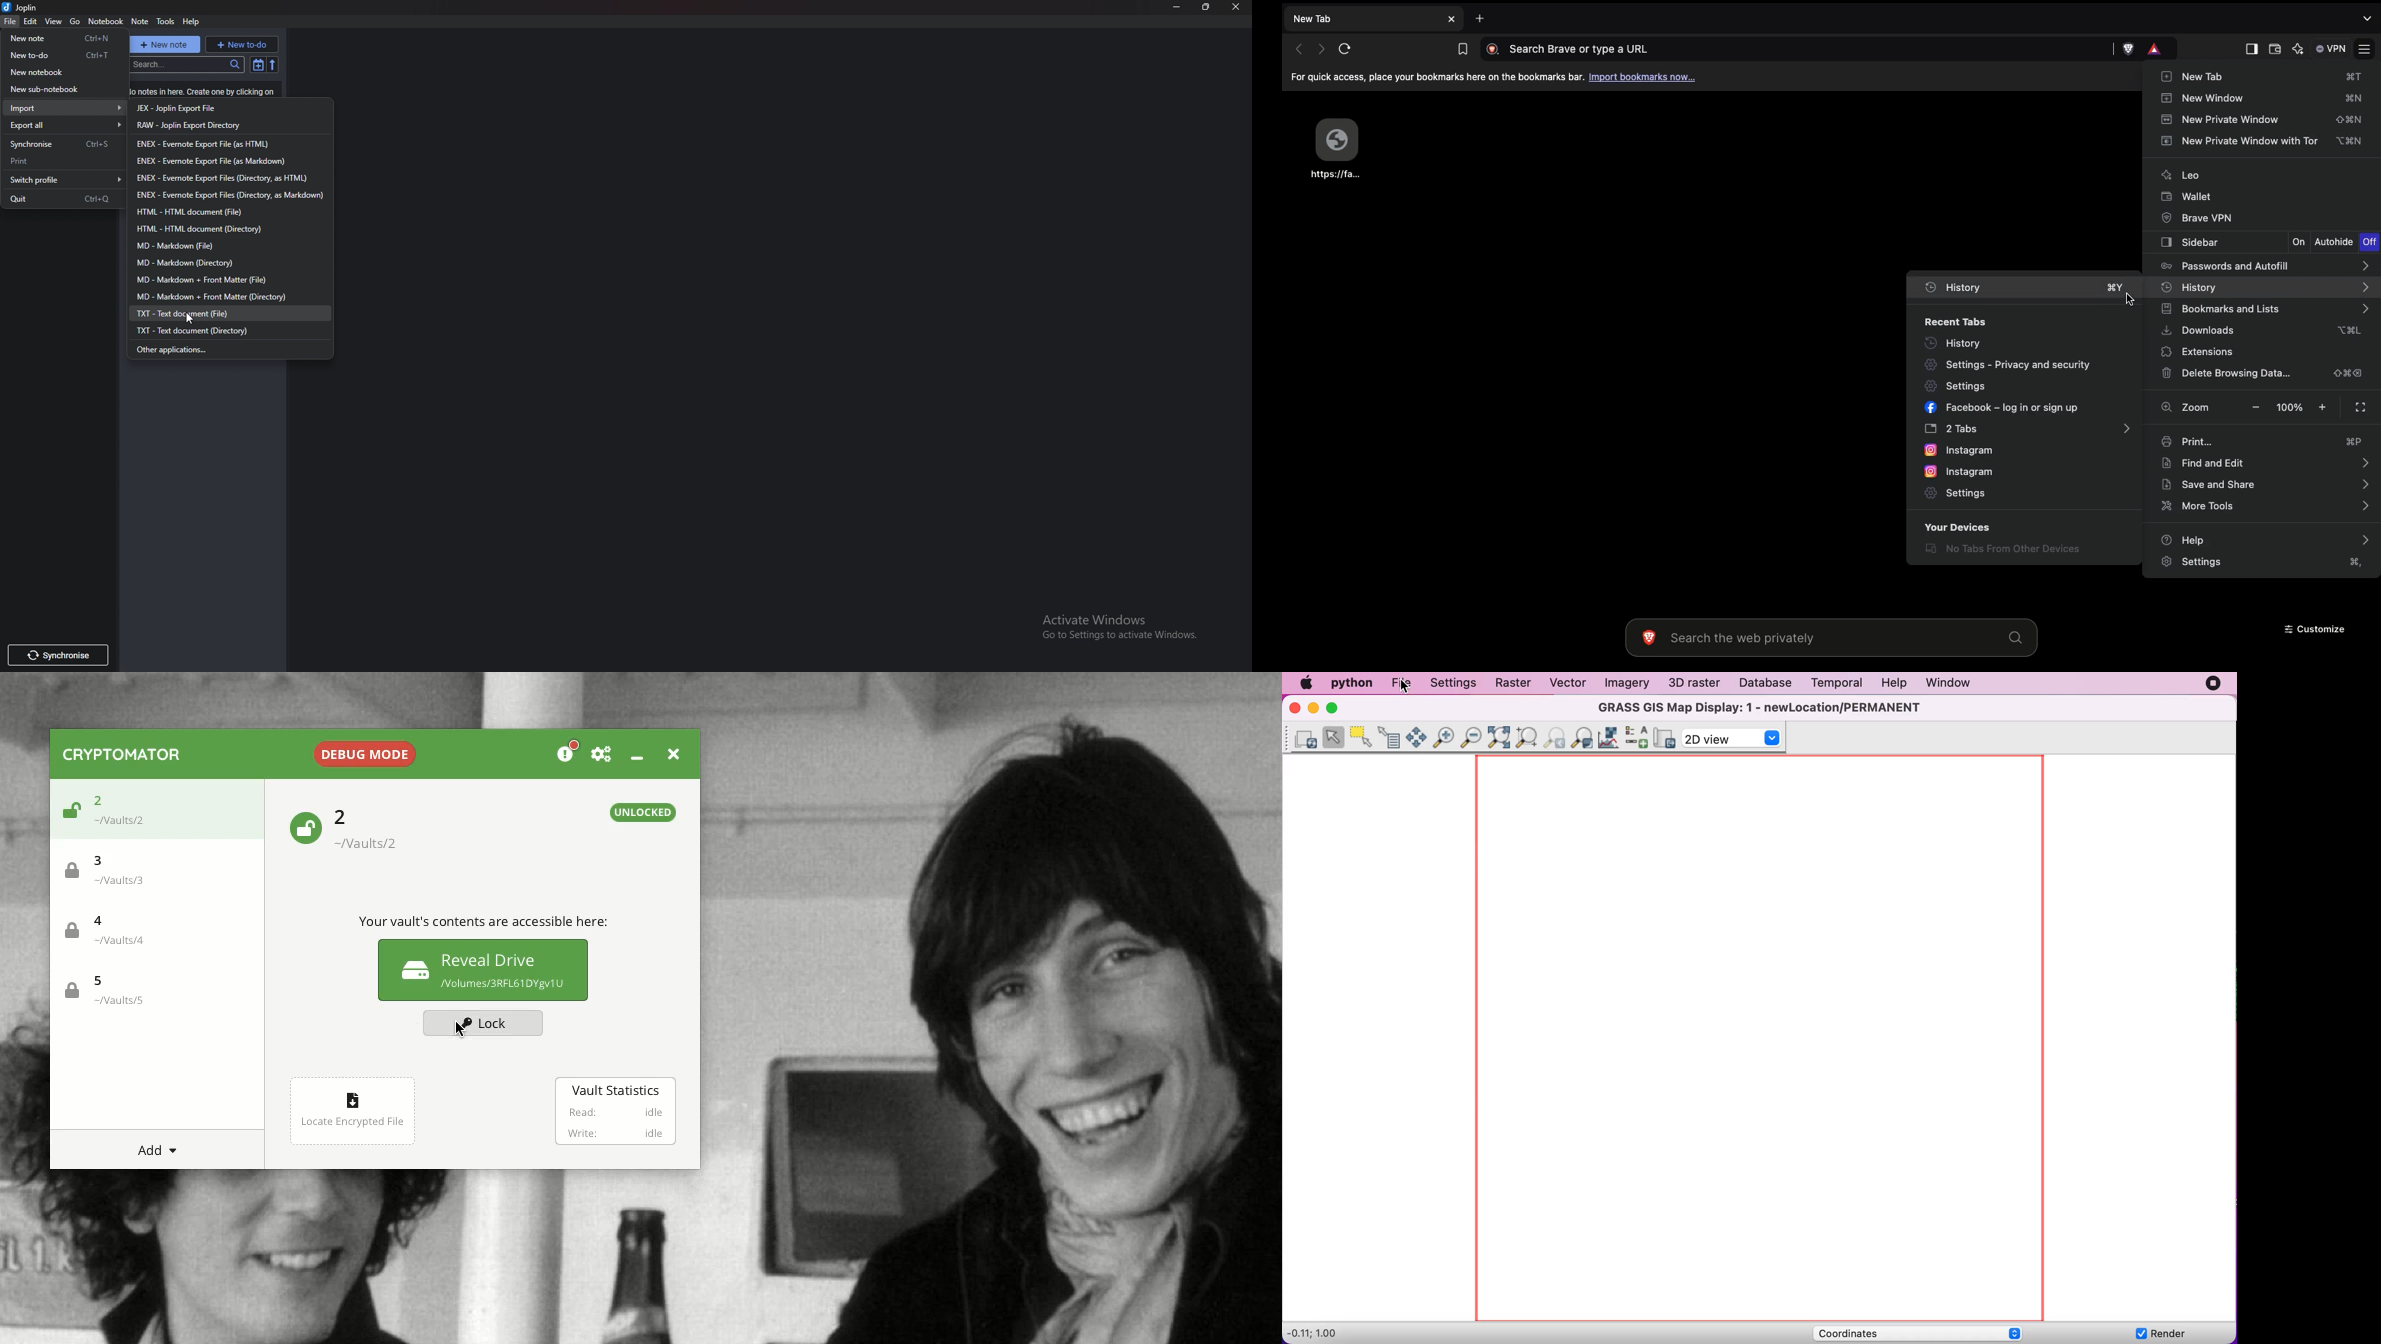 The height and width of the screenshot is (1344, 2408). What do you see at coordinates (192, 22) in the screenshot?
I see `help` at bounding box center [192, 22].